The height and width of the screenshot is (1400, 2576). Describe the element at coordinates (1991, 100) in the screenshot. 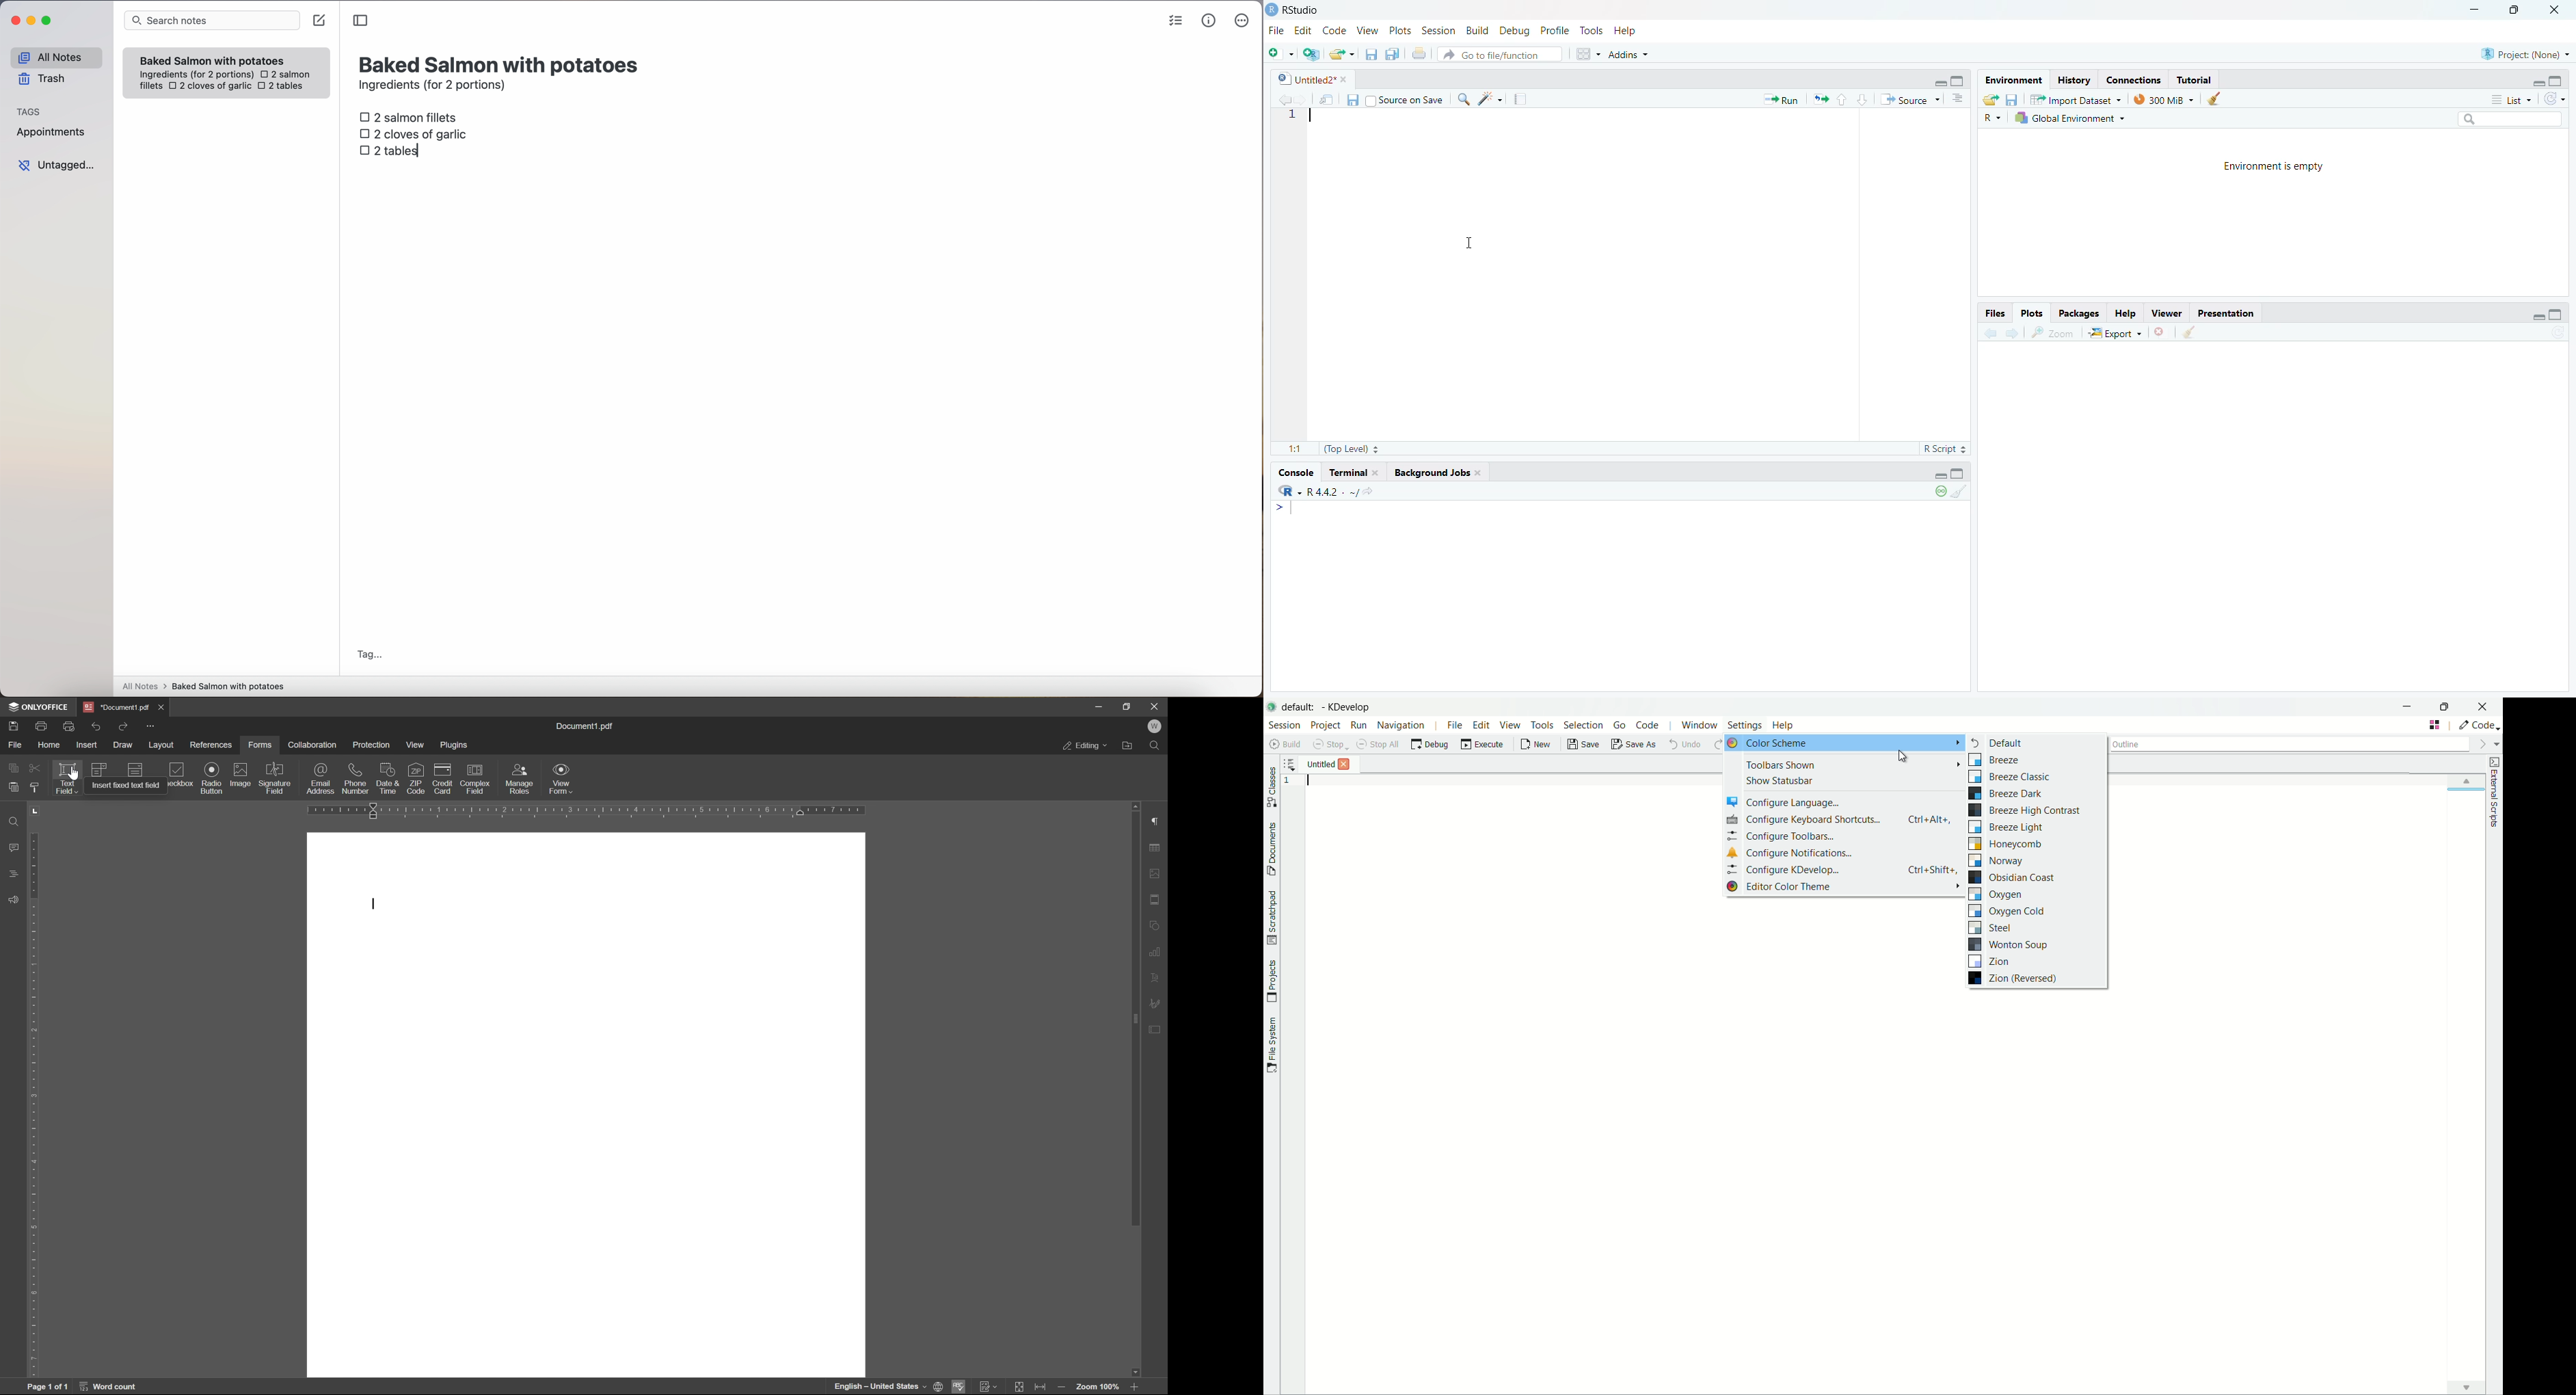

I see `load workspace` at that location.